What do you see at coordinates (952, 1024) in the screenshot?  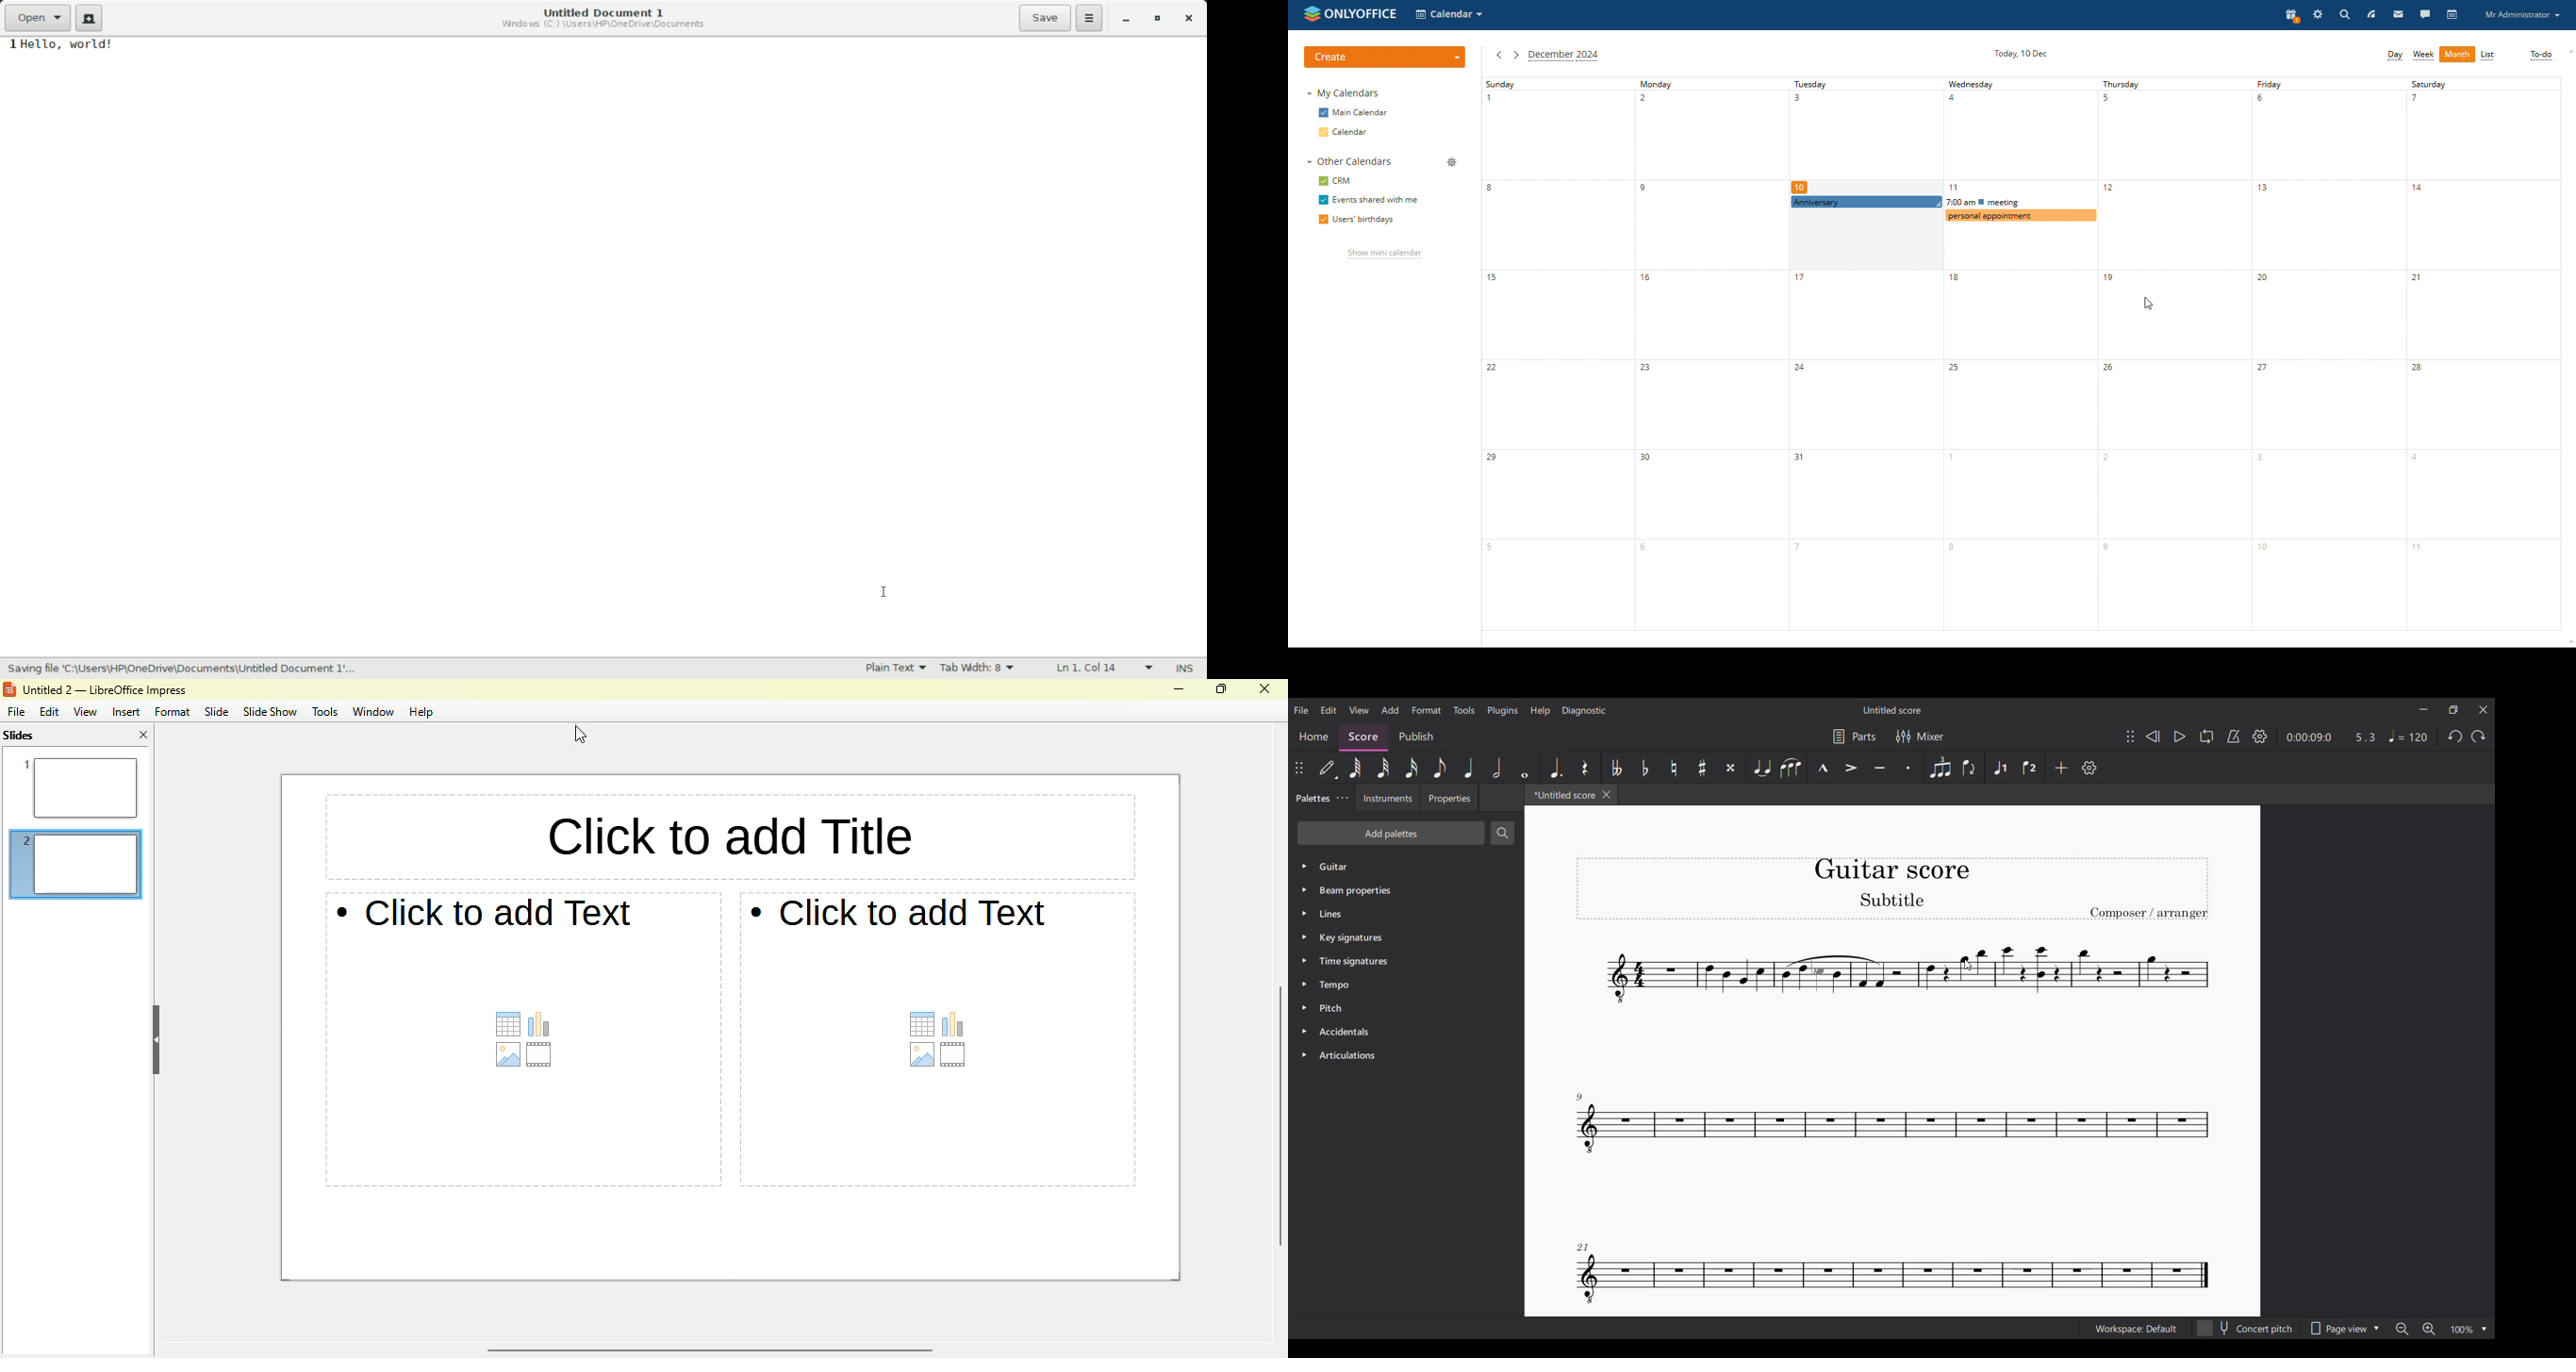 I see `insert chart` at bounding box center [952, 1024].